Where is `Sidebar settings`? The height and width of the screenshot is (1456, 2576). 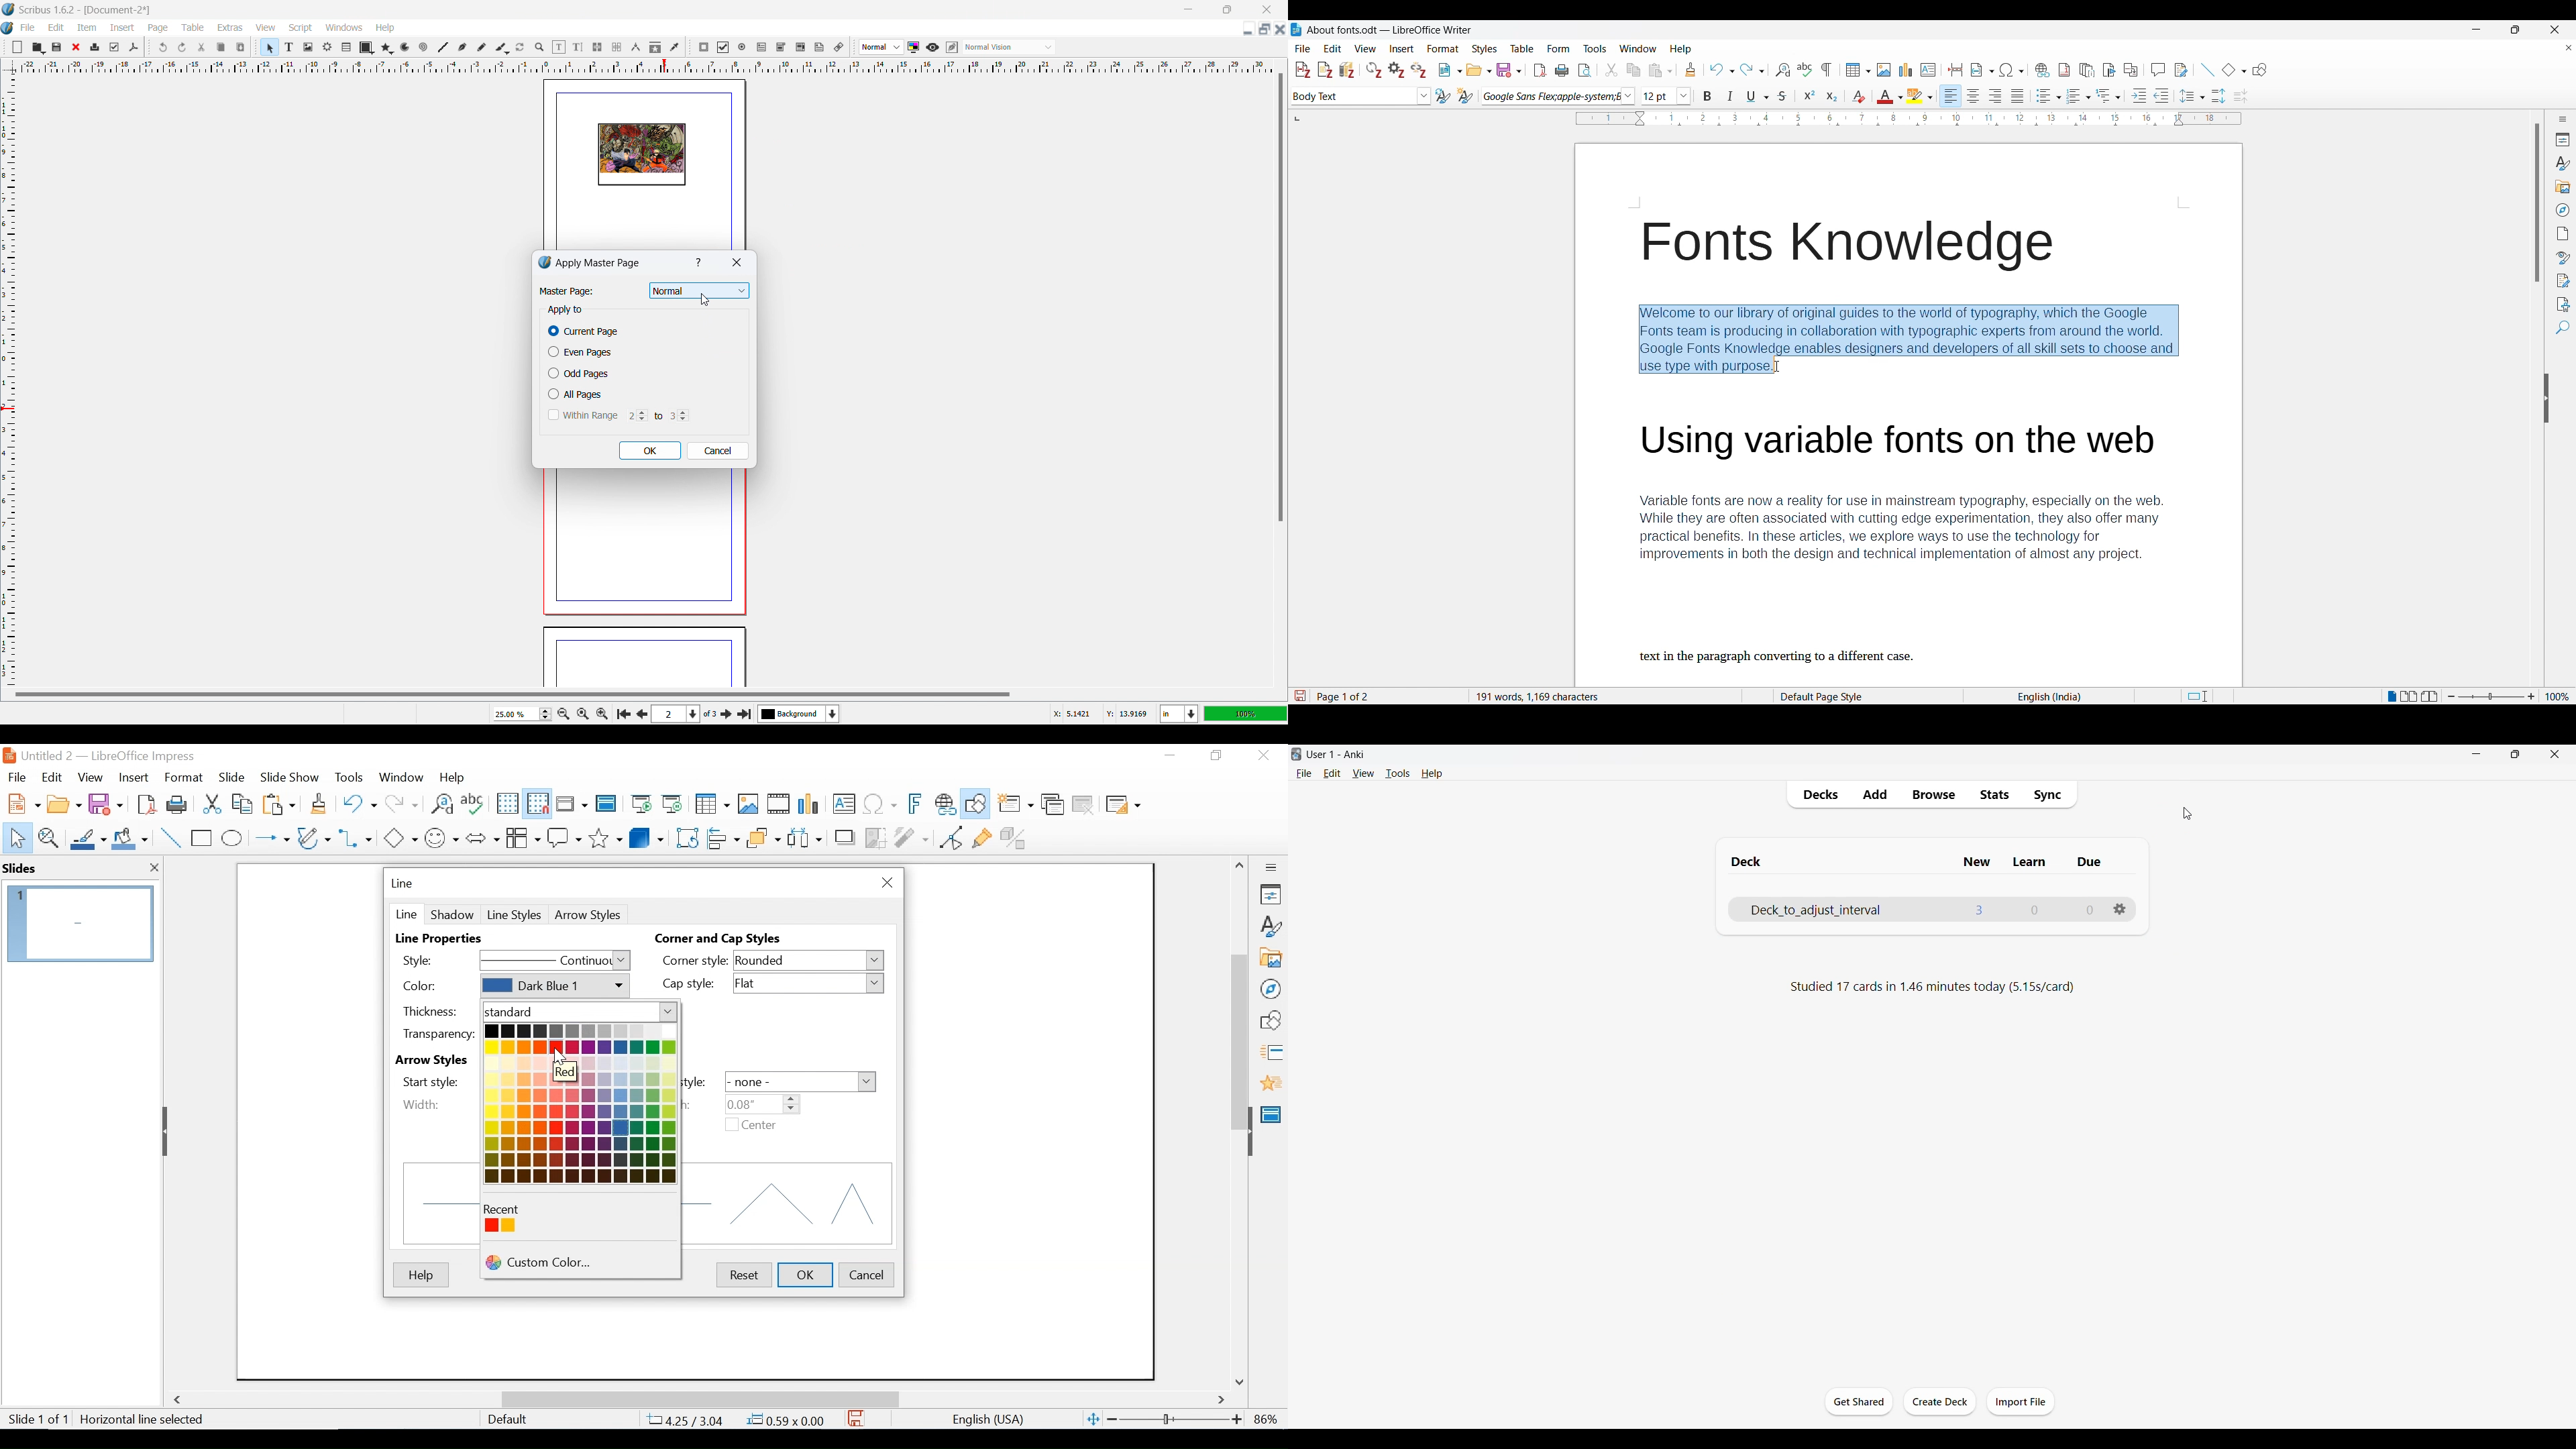
Sidebar settings is located at coordinates (2563, 119).